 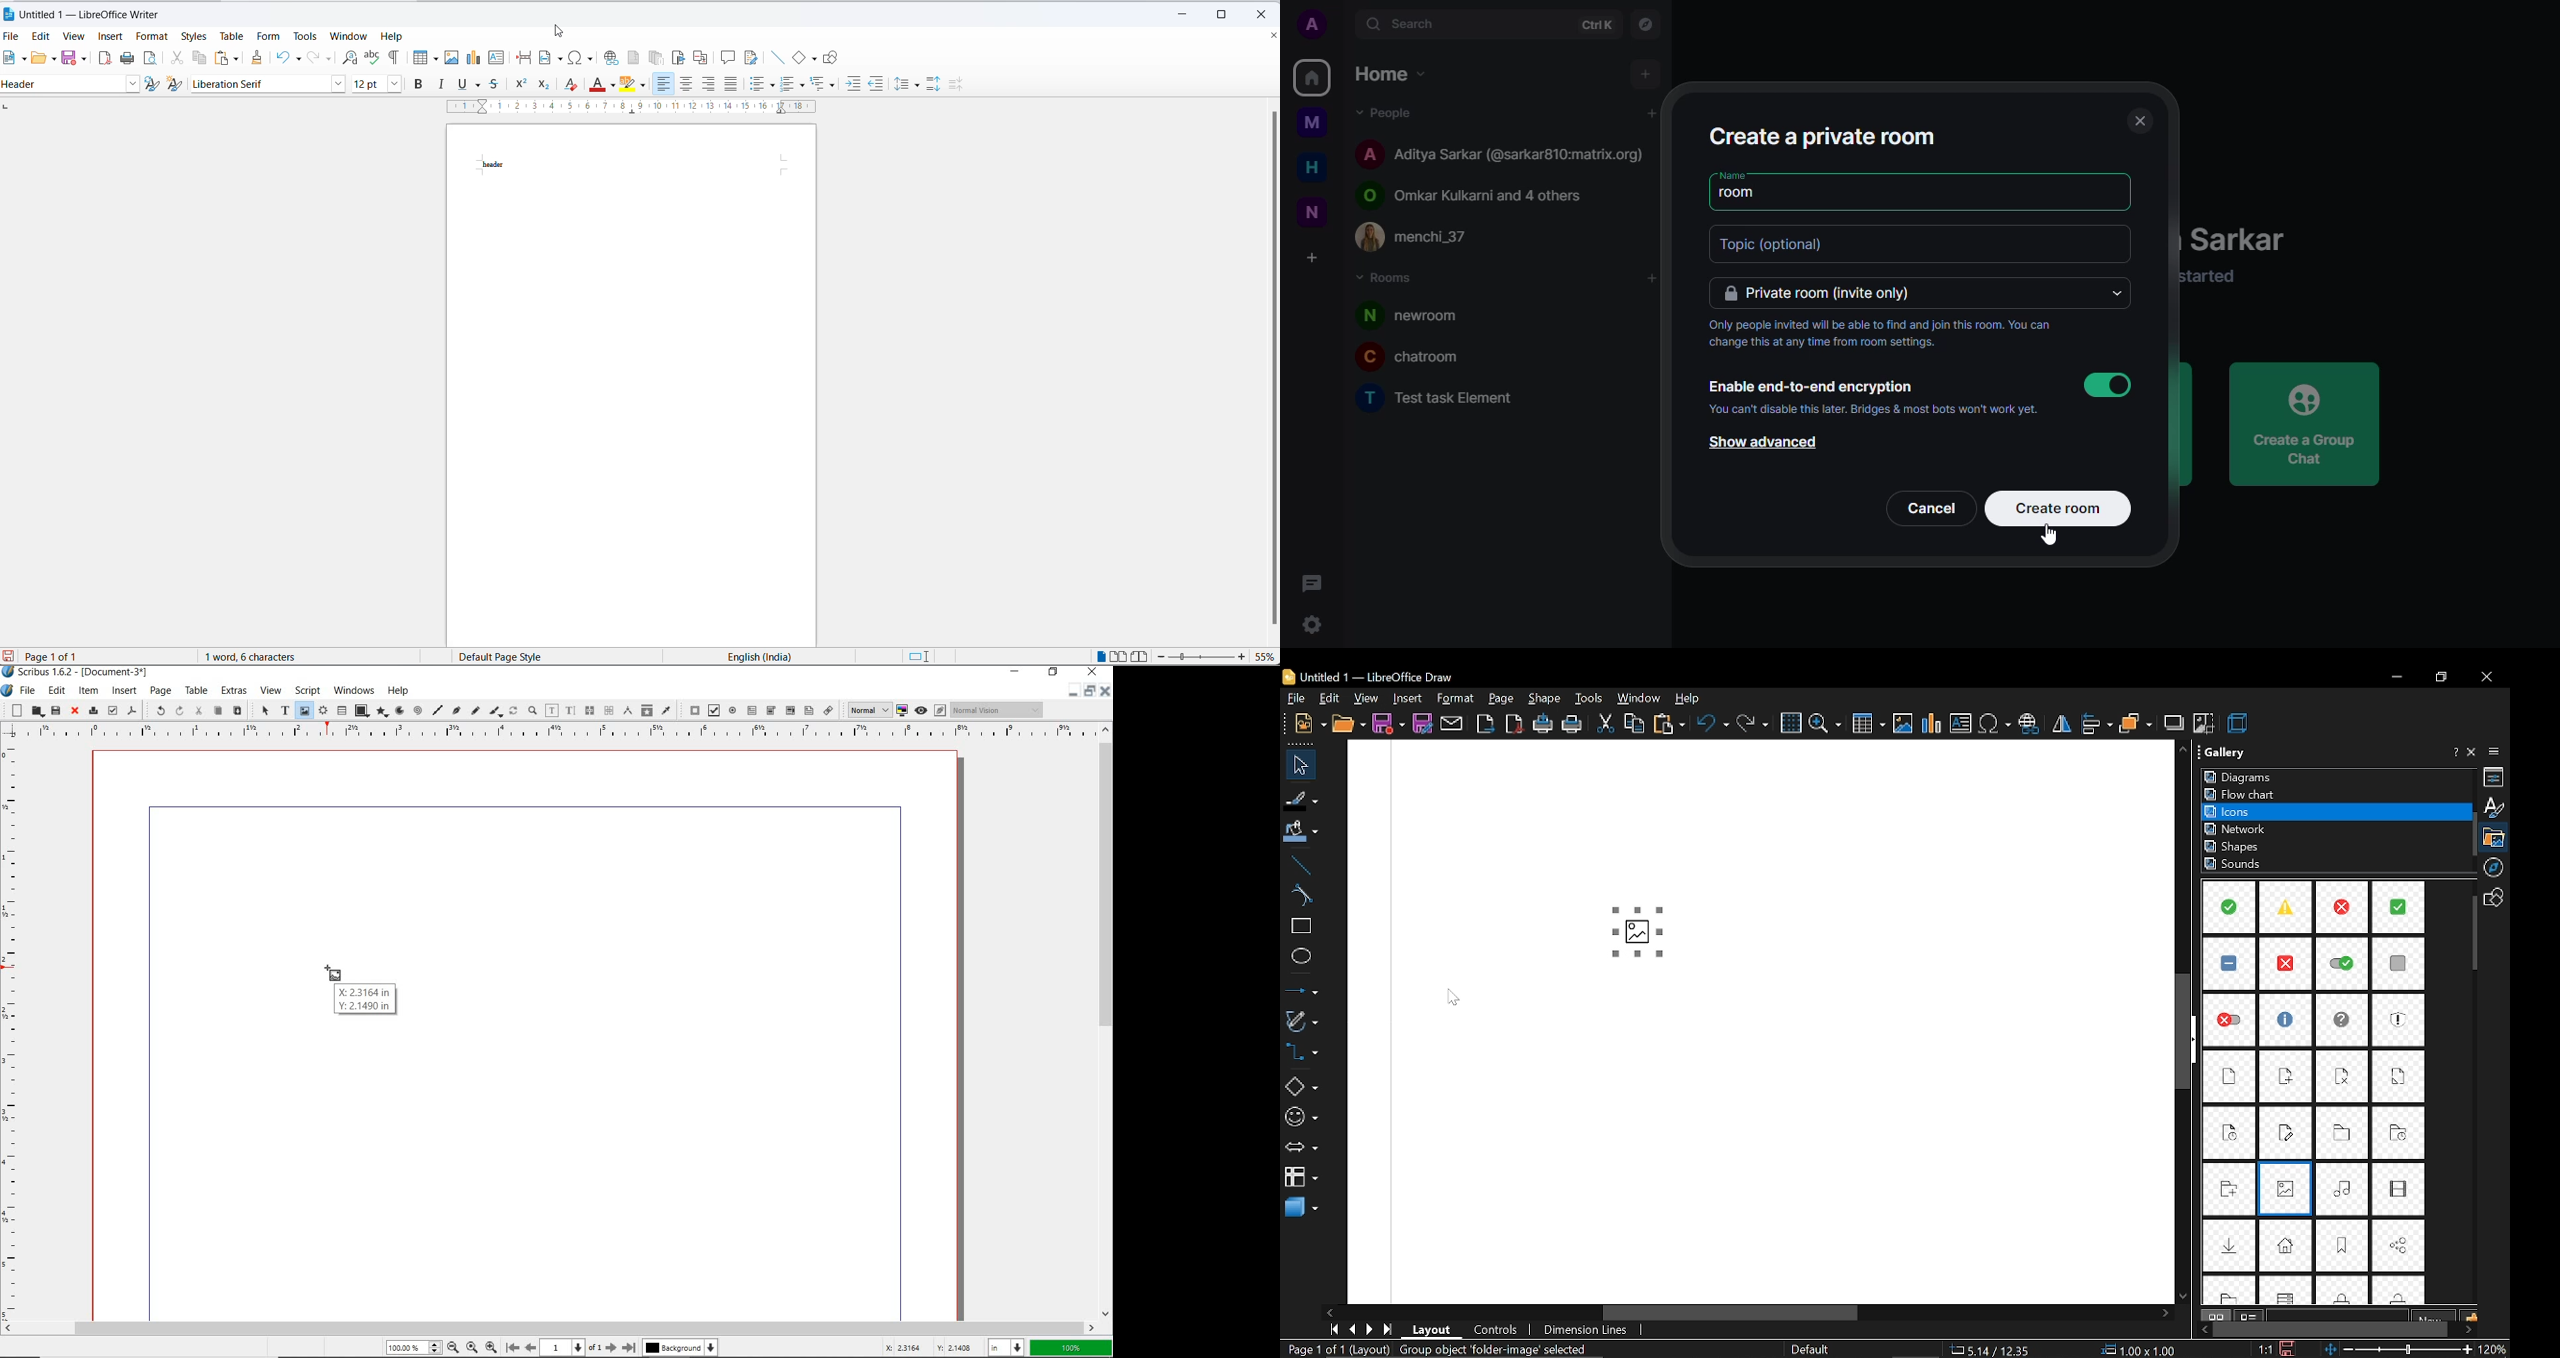 What do you see at coordinates (102, 14) in the screenshot?
I see `Untitled 1 - LibreOffice Writer` at bounding box center [102, 14].